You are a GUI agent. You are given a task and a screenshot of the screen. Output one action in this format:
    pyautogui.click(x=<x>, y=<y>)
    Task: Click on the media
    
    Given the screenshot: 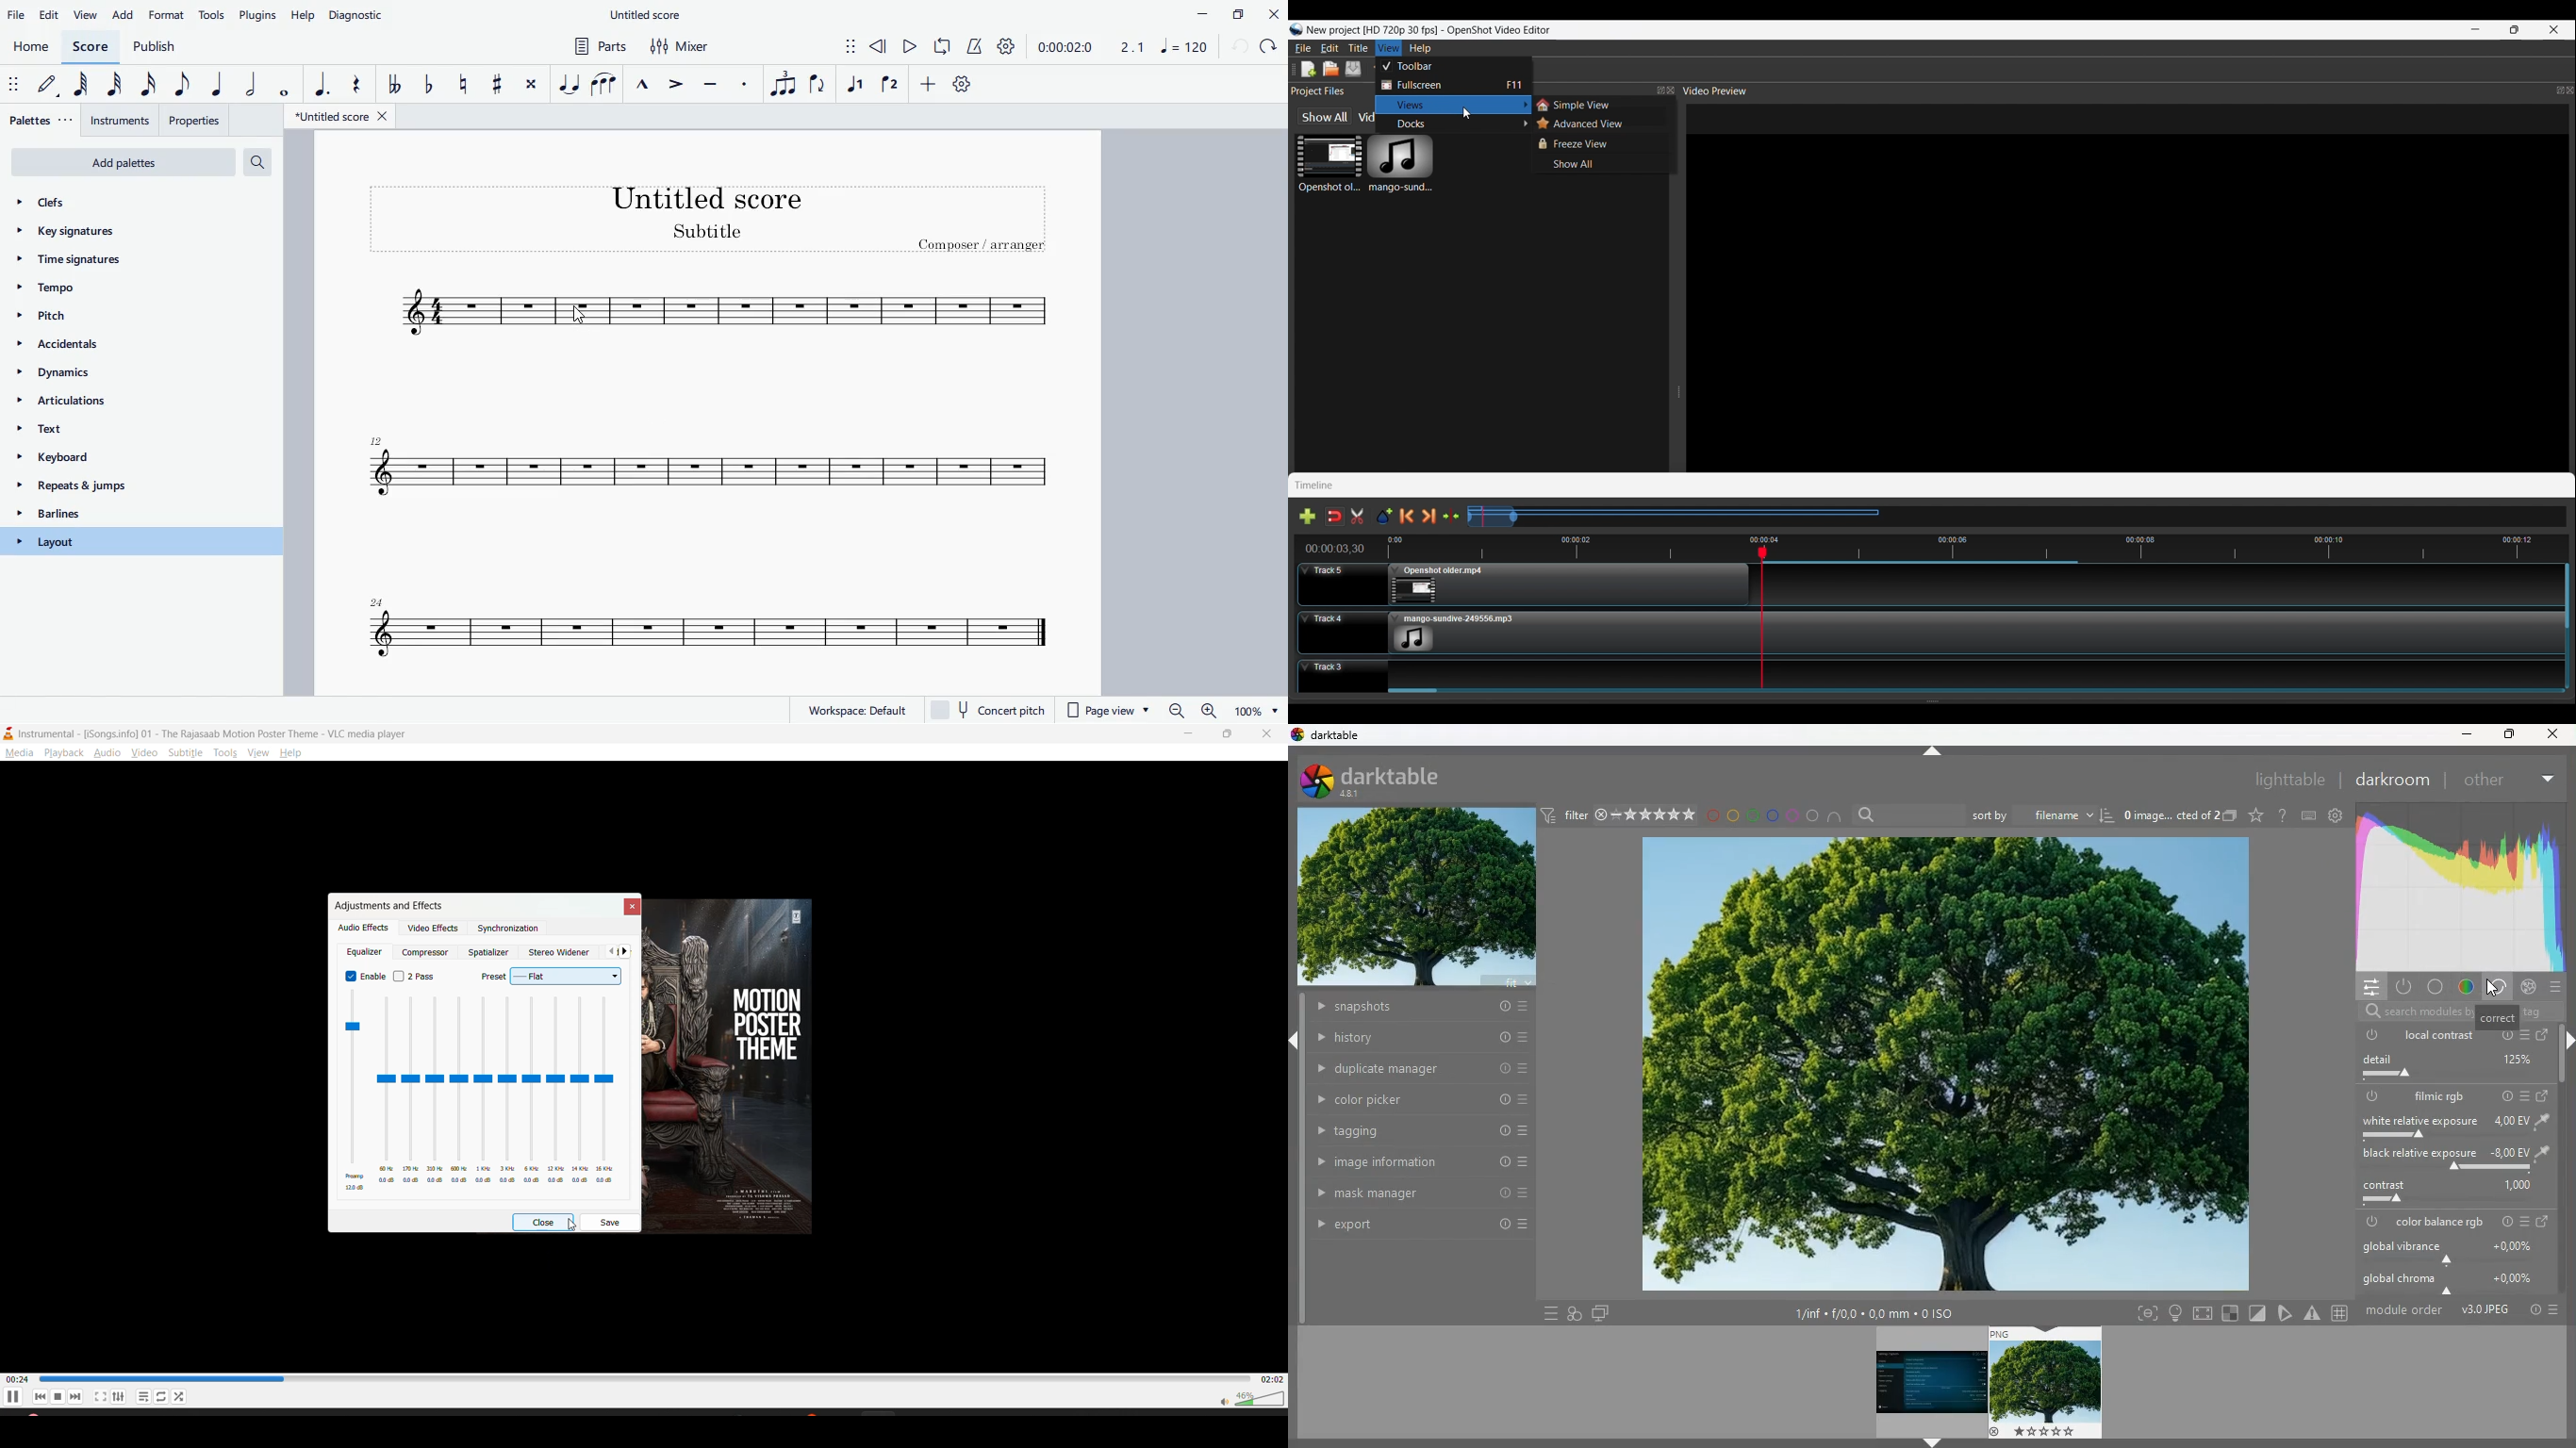 What is the action you would take?
    pyautogui.click(x=19, y=754)
    